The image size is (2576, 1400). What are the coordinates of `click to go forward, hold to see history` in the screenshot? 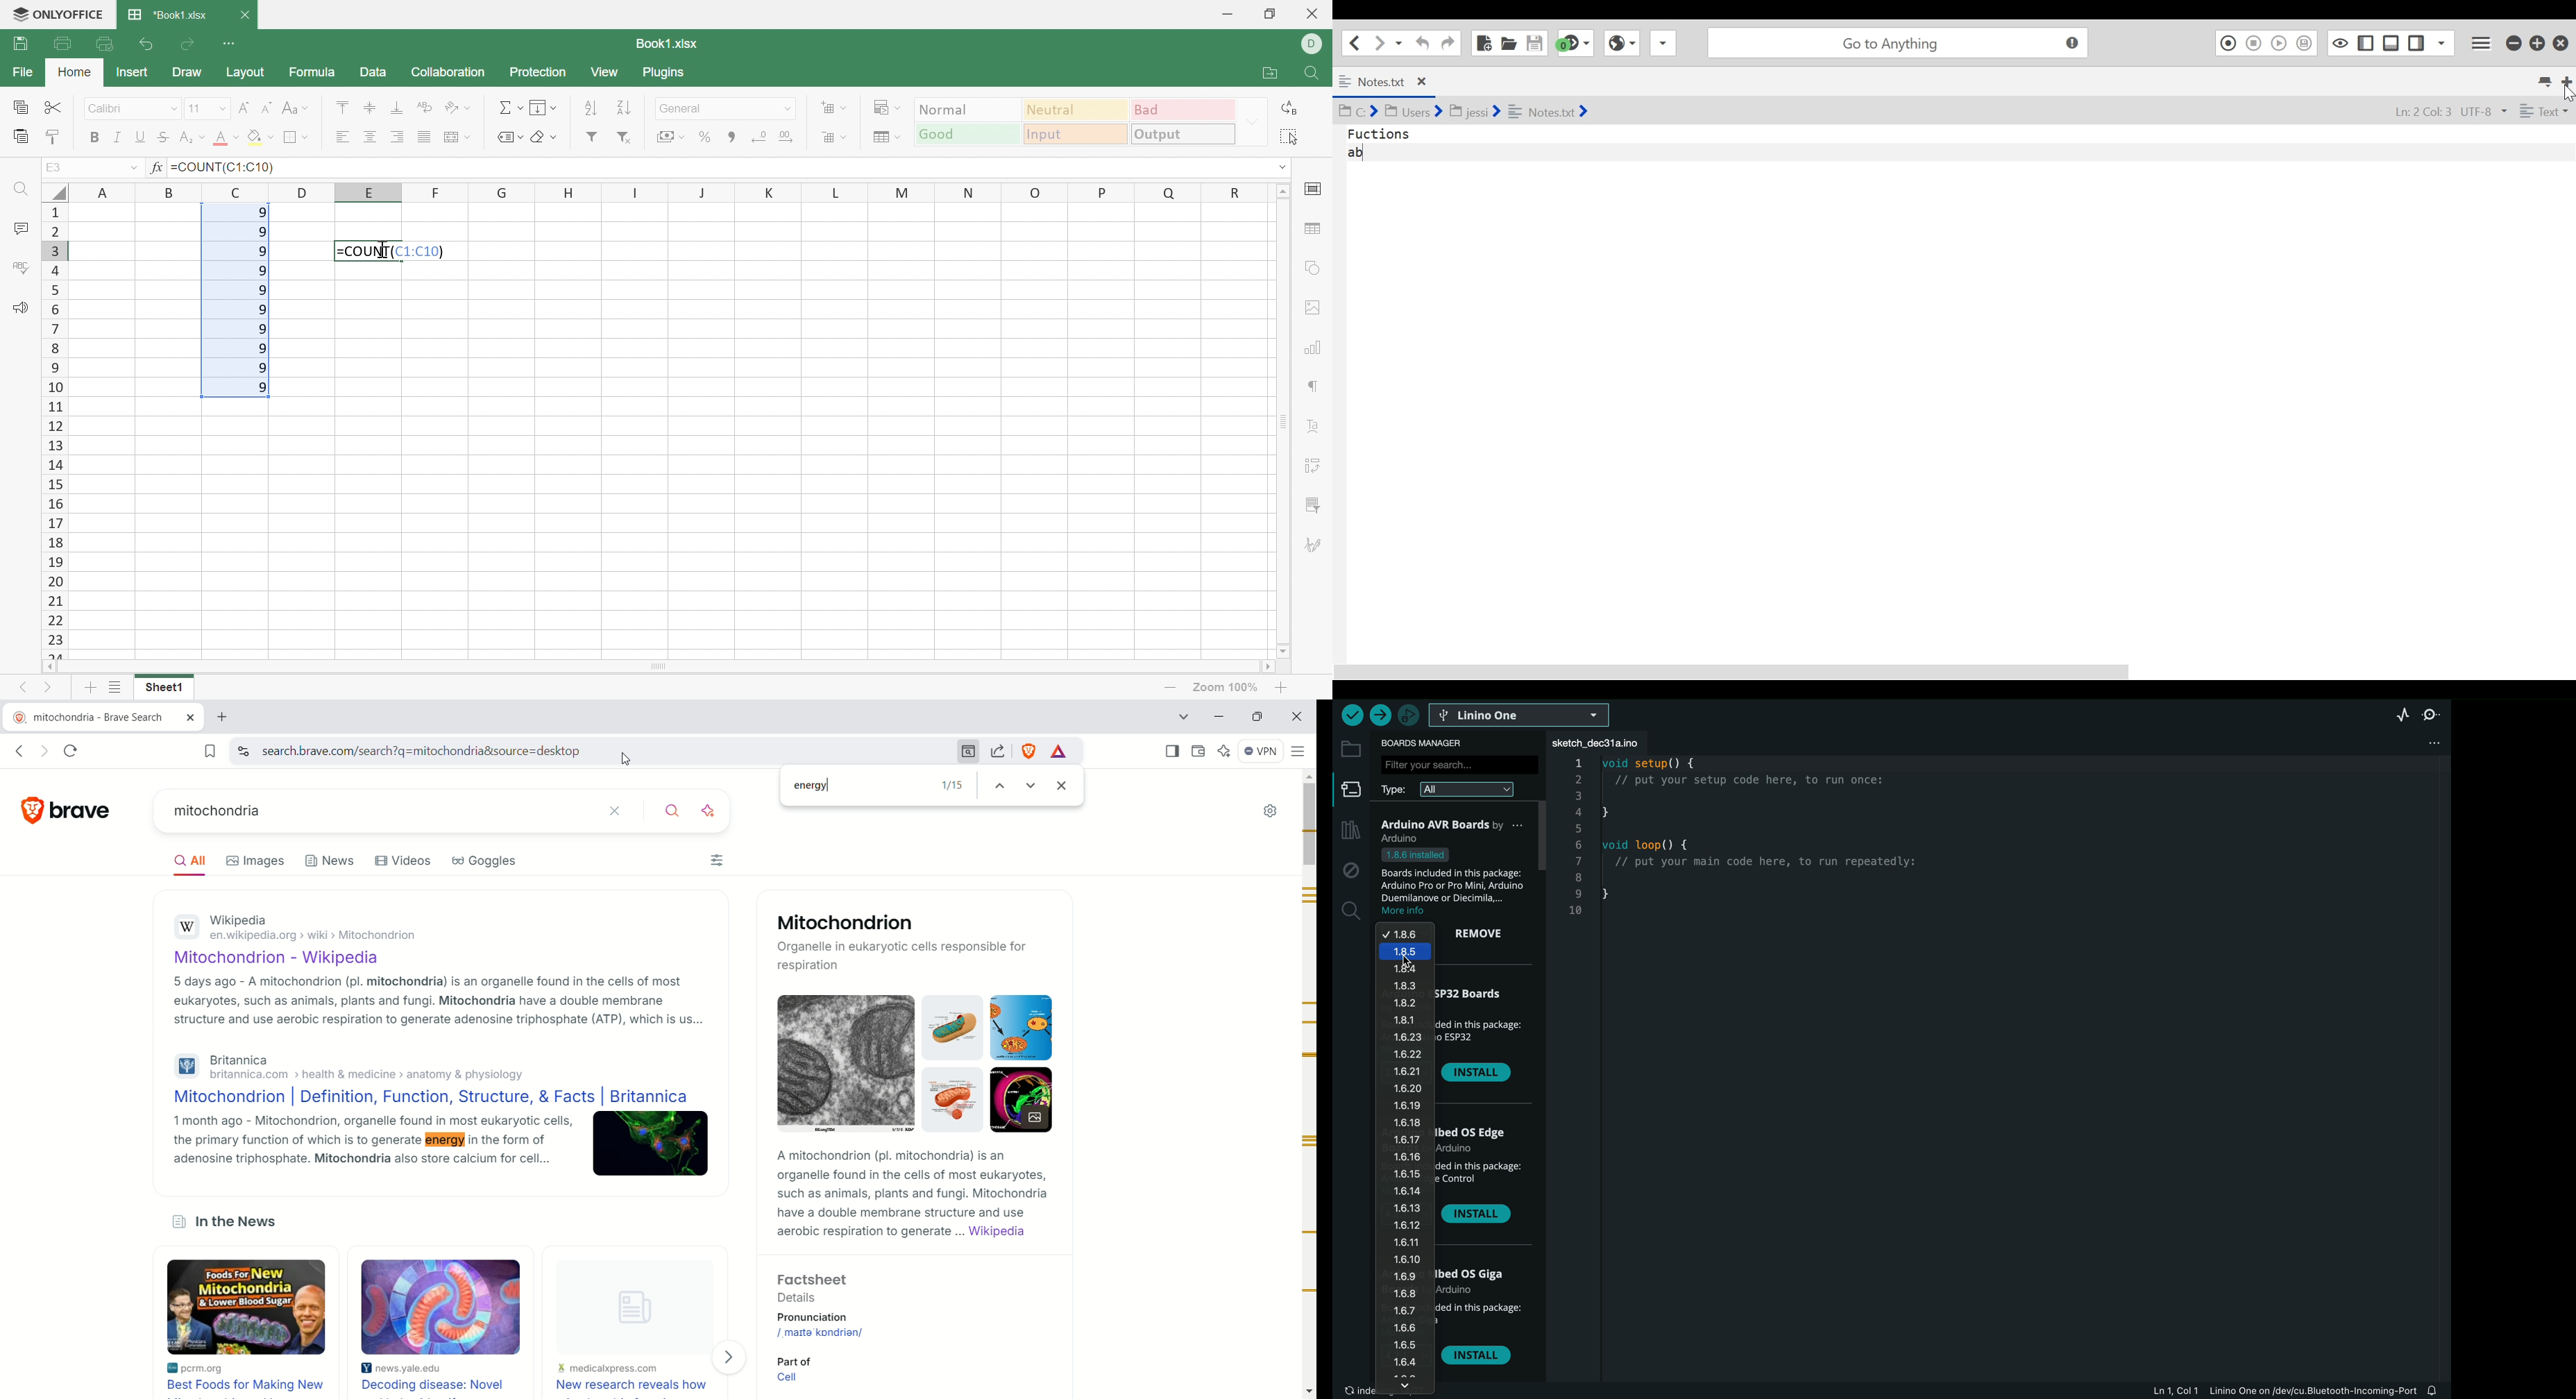 It's located at (45, 750).